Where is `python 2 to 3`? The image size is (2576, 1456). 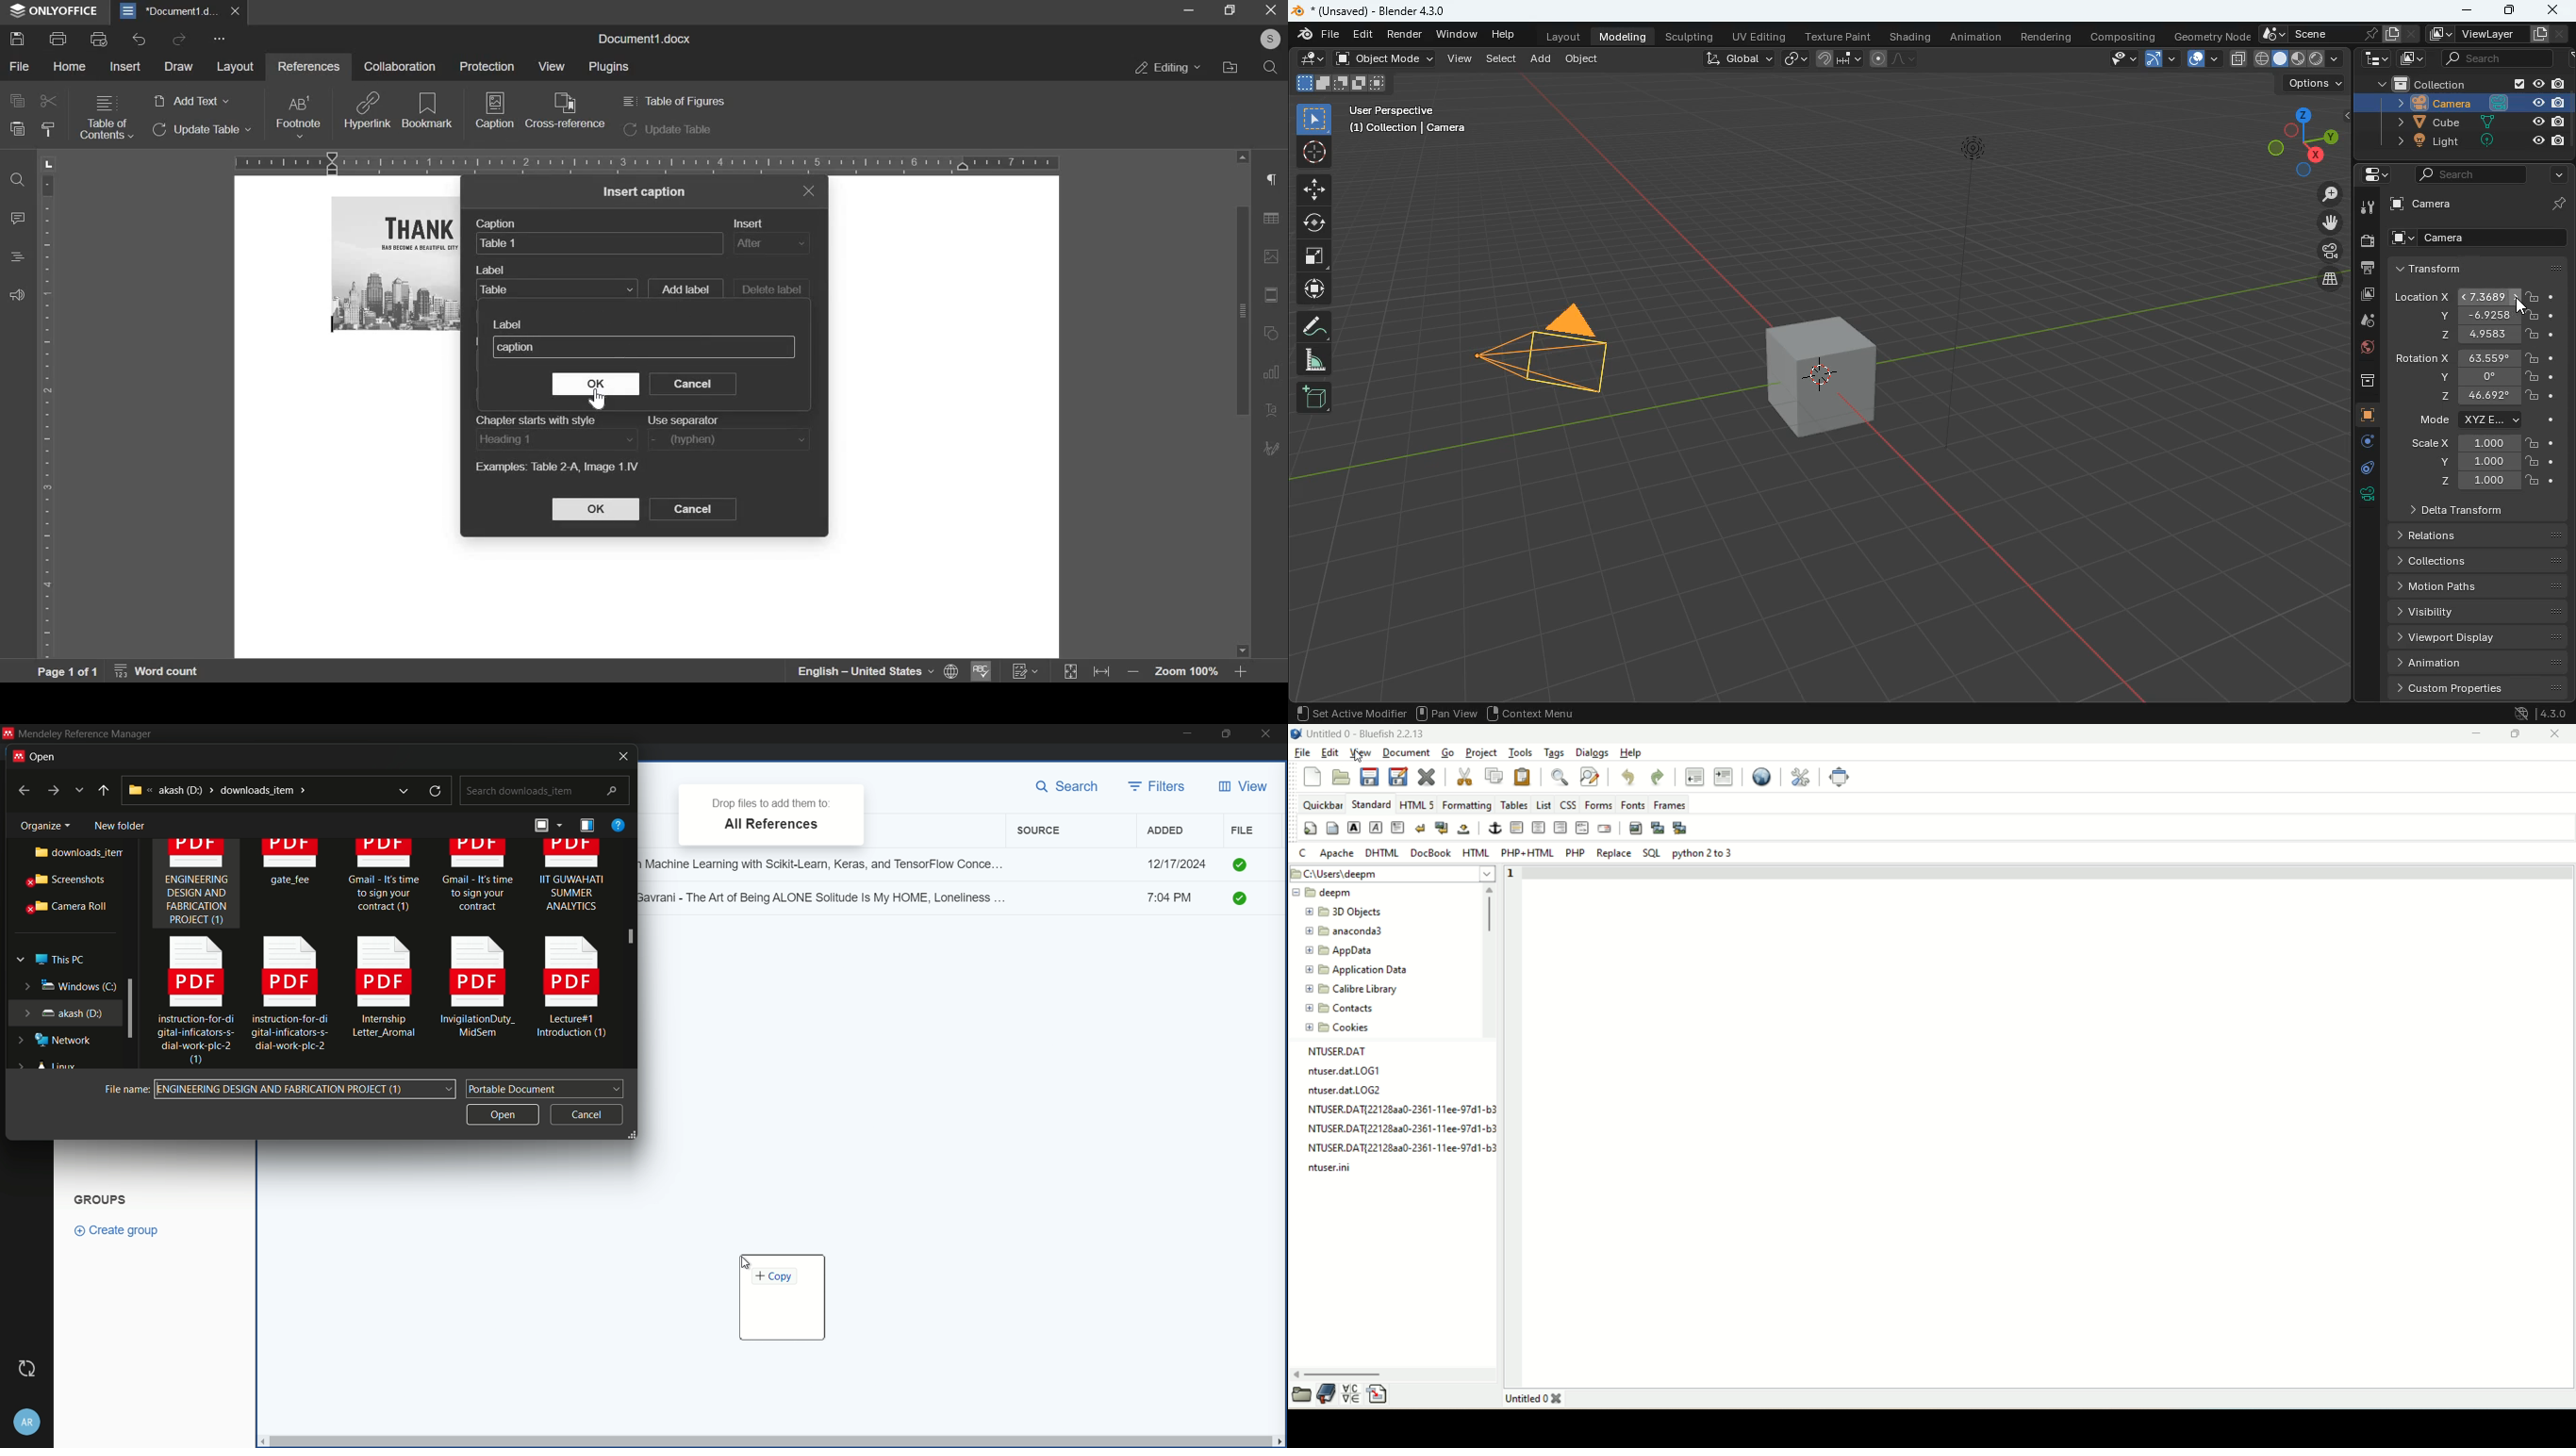
python 2 to 3 is located at coordinates (1705, 853).